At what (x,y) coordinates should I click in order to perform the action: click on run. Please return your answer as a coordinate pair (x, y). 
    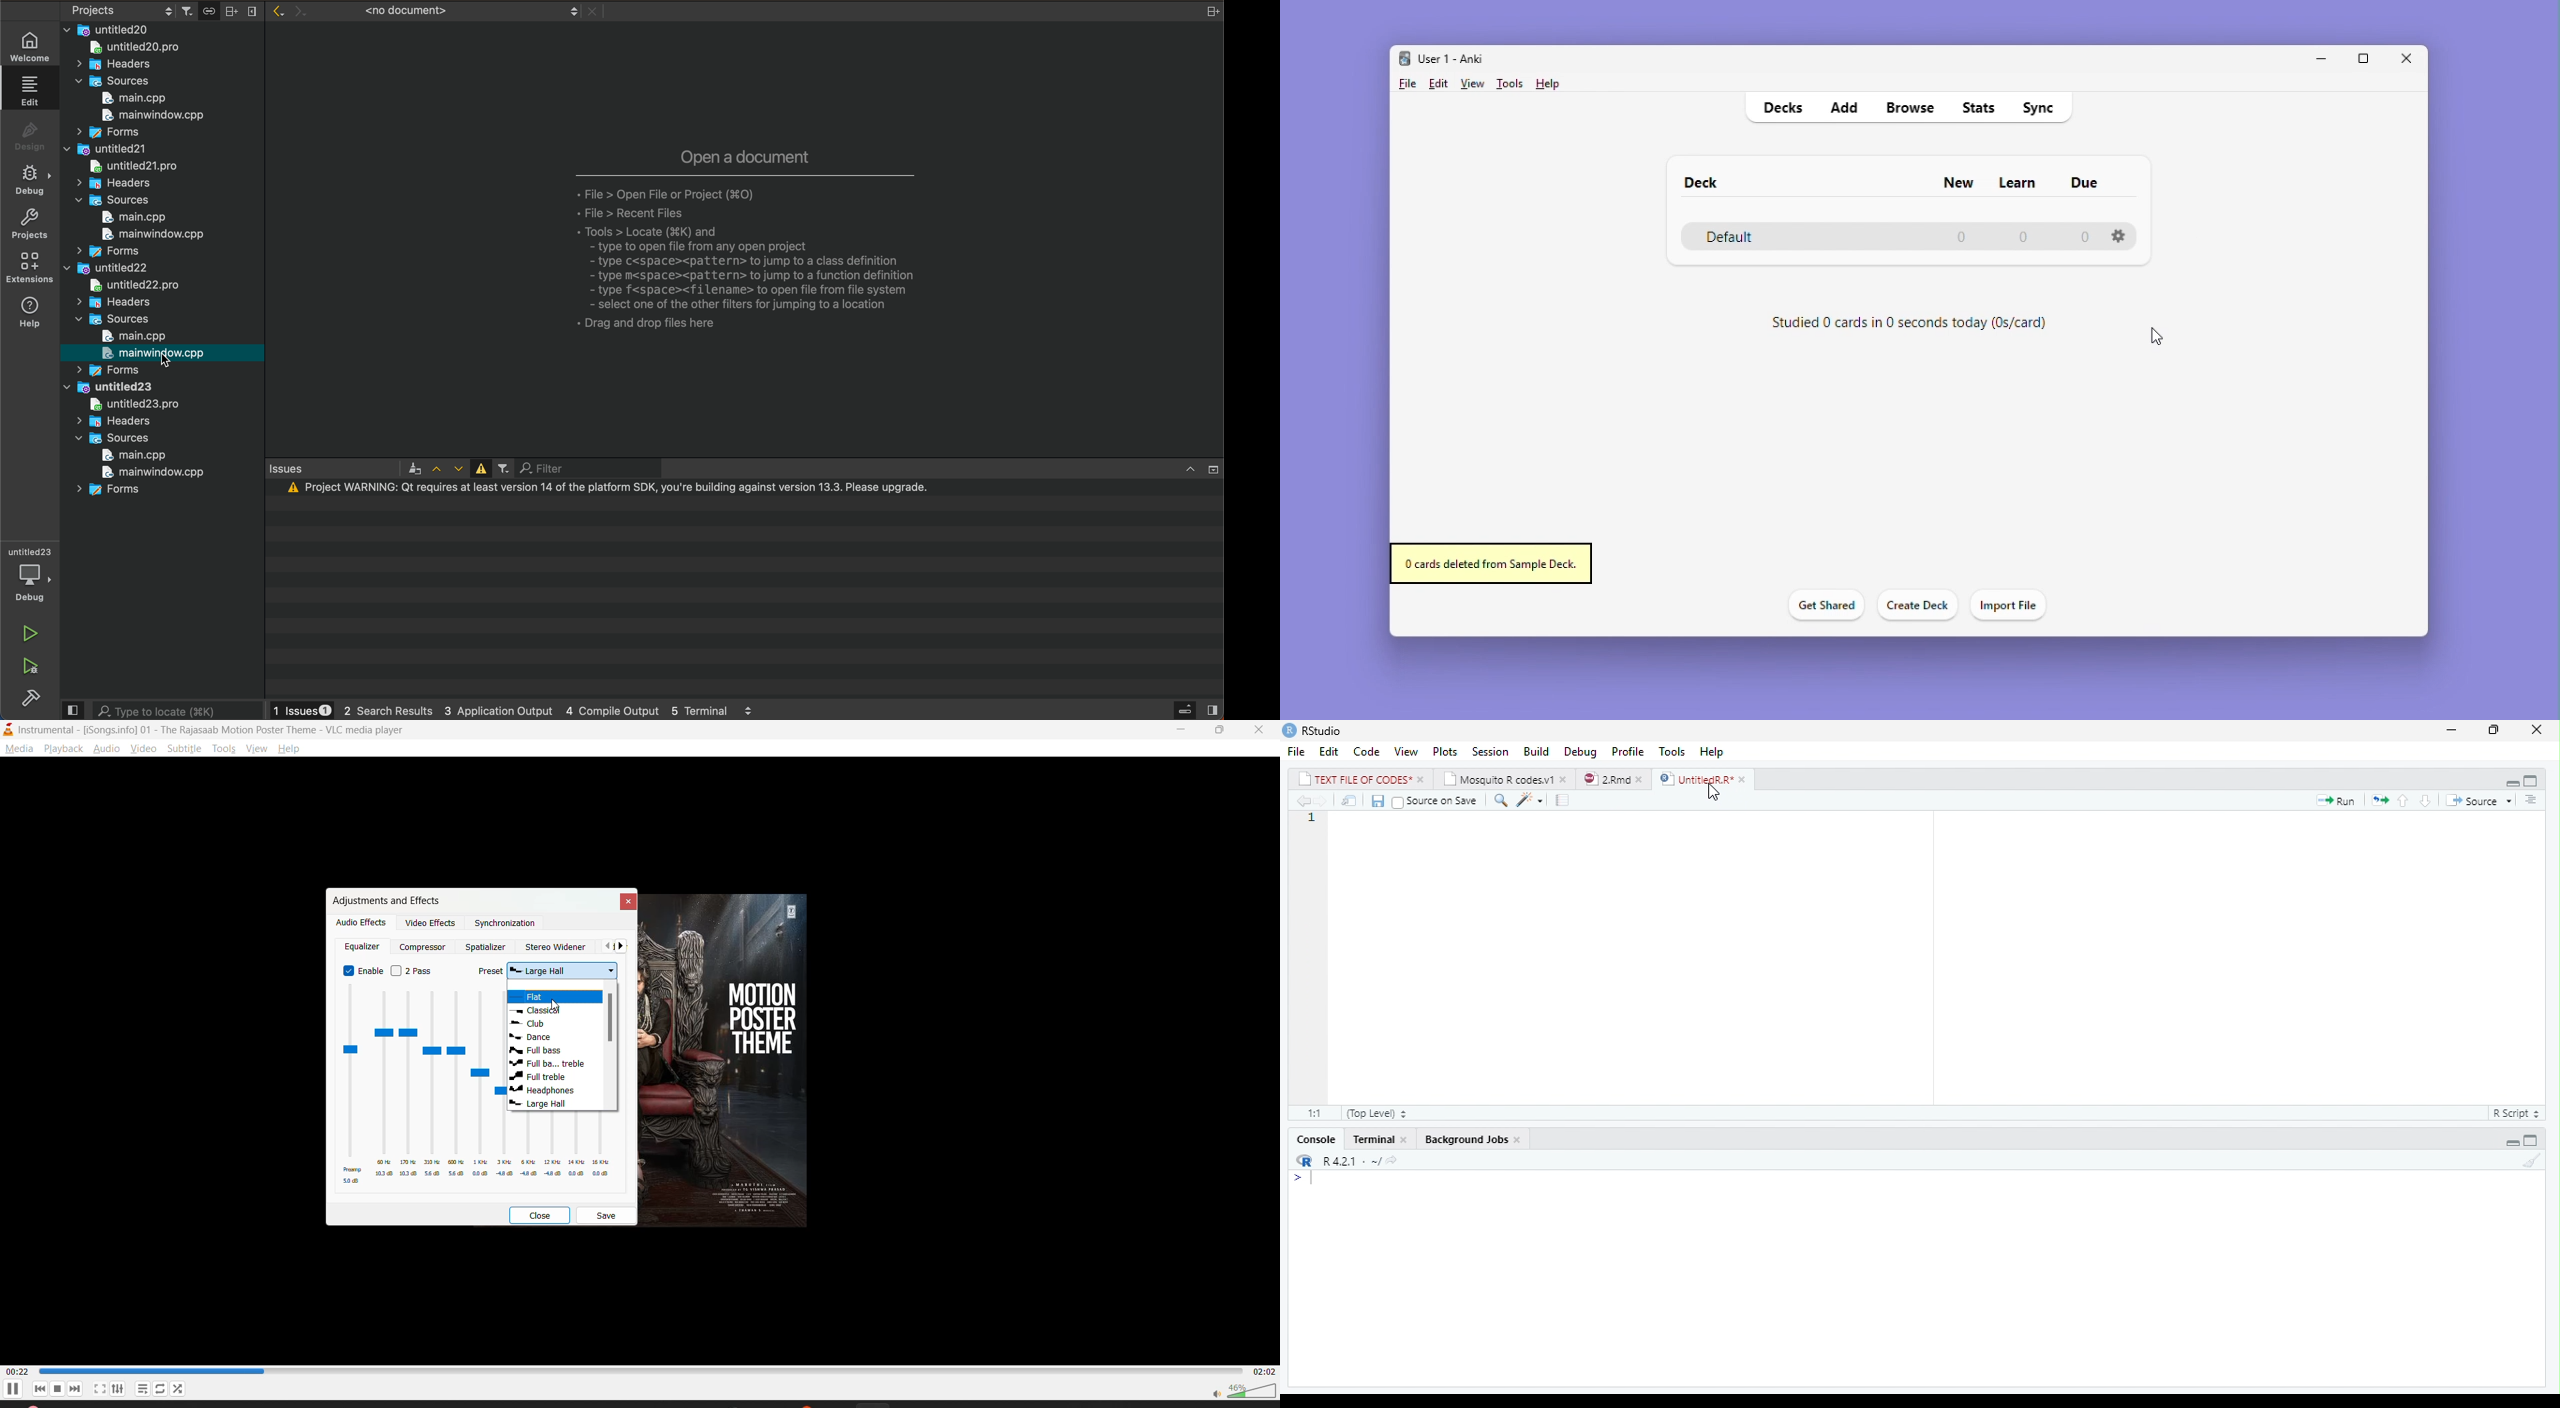
    Looking at the image, I should click on (30, 630).